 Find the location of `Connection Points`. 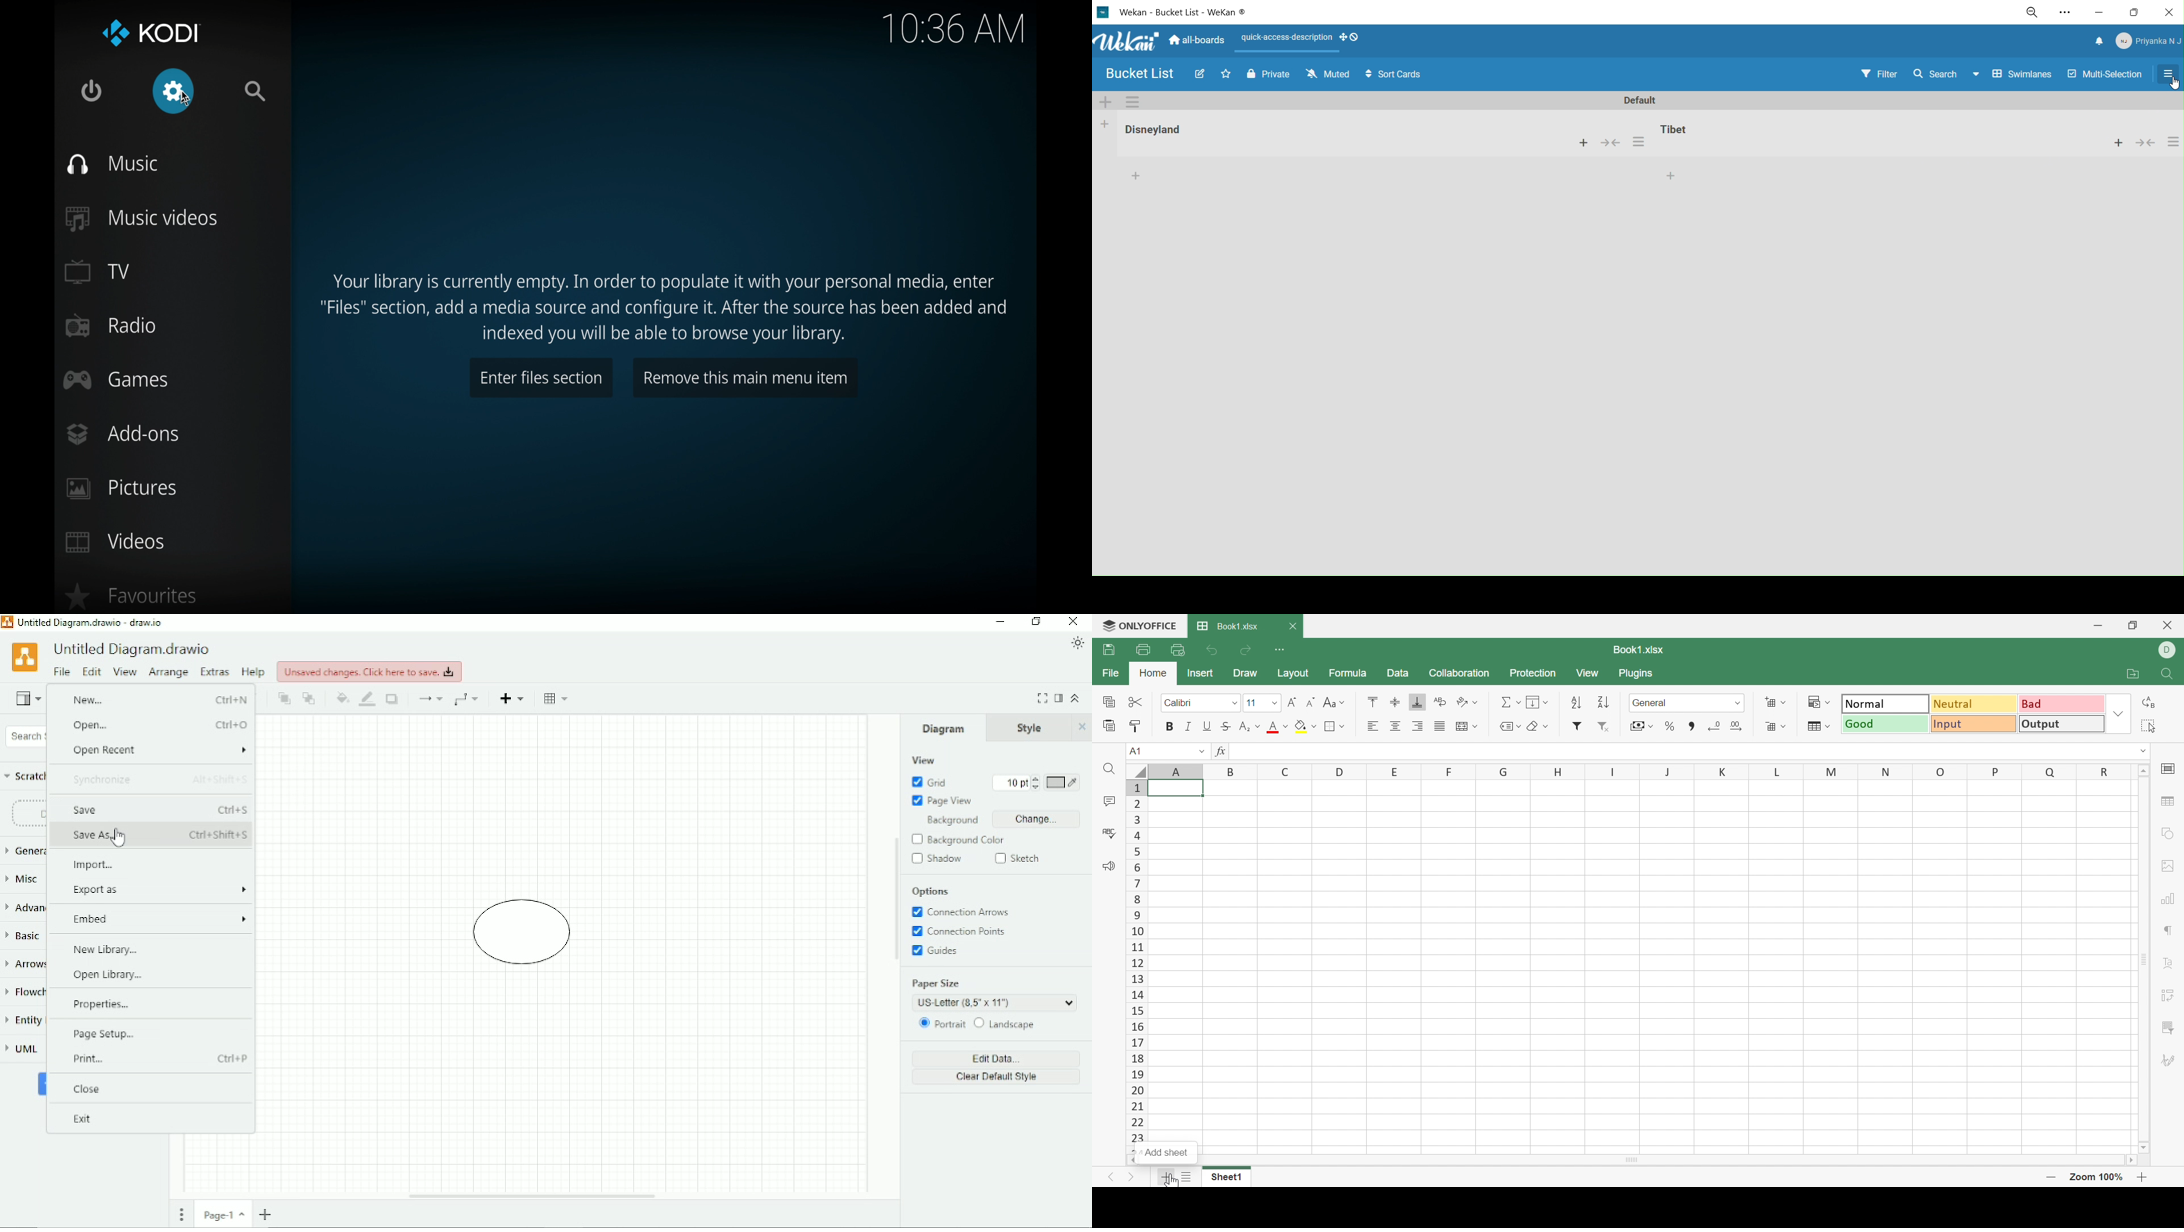

Connection Points is located at coordinates (963, 931).